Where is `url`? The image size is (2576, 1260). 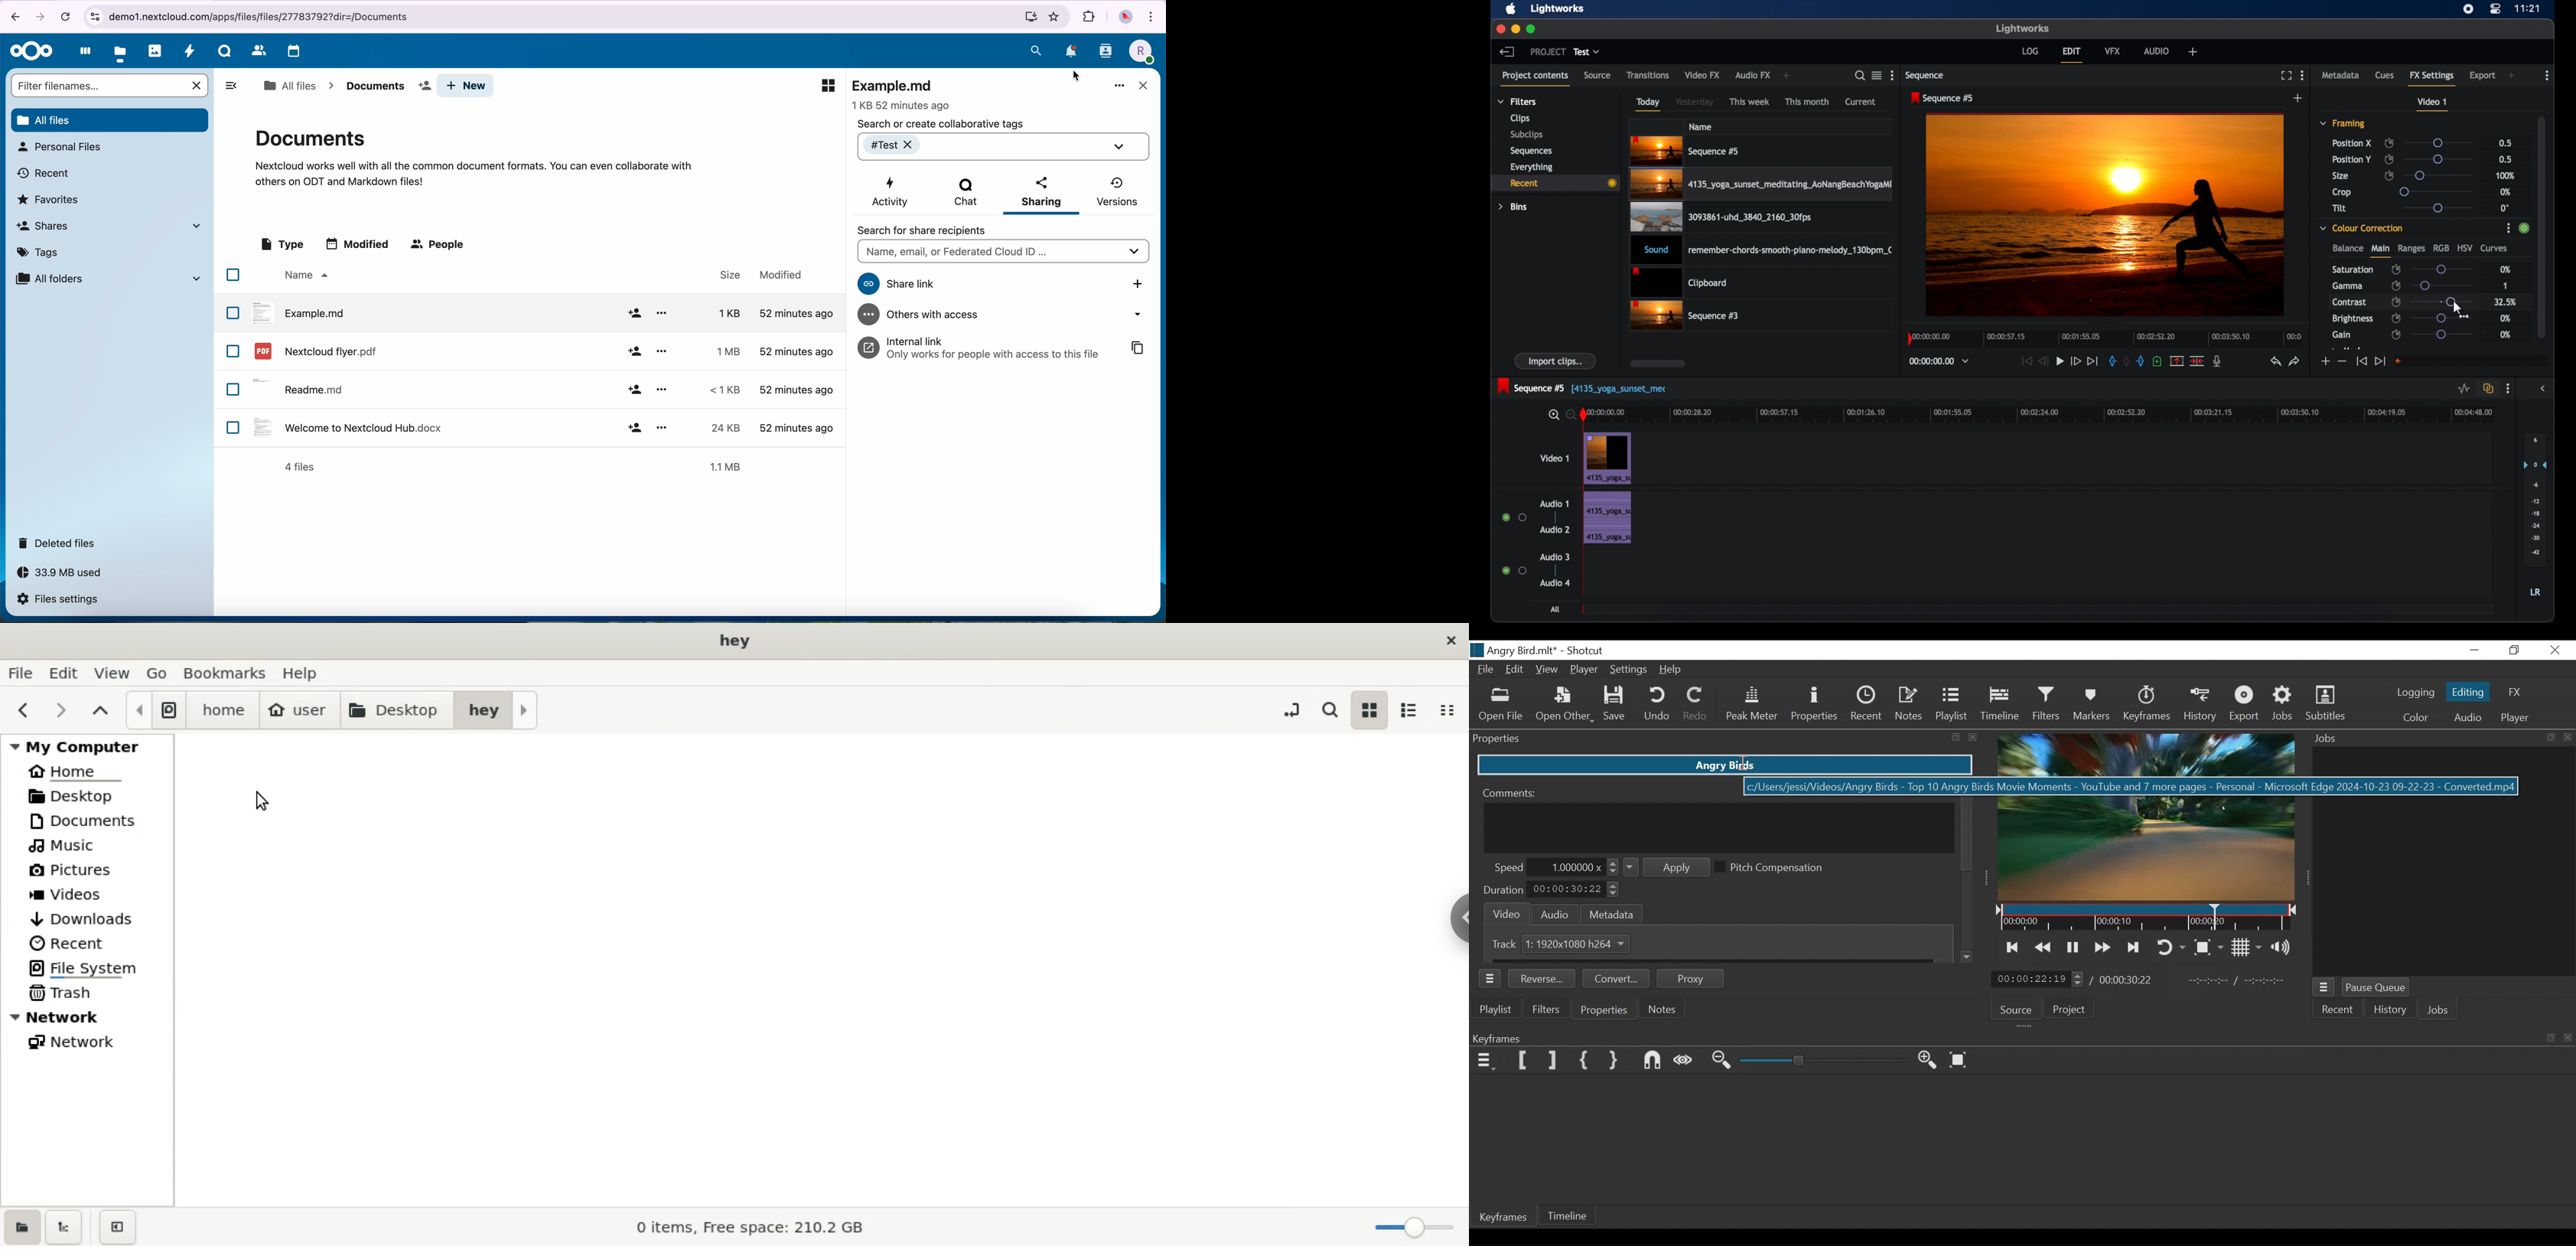 url is located at coordinates (561, 17).